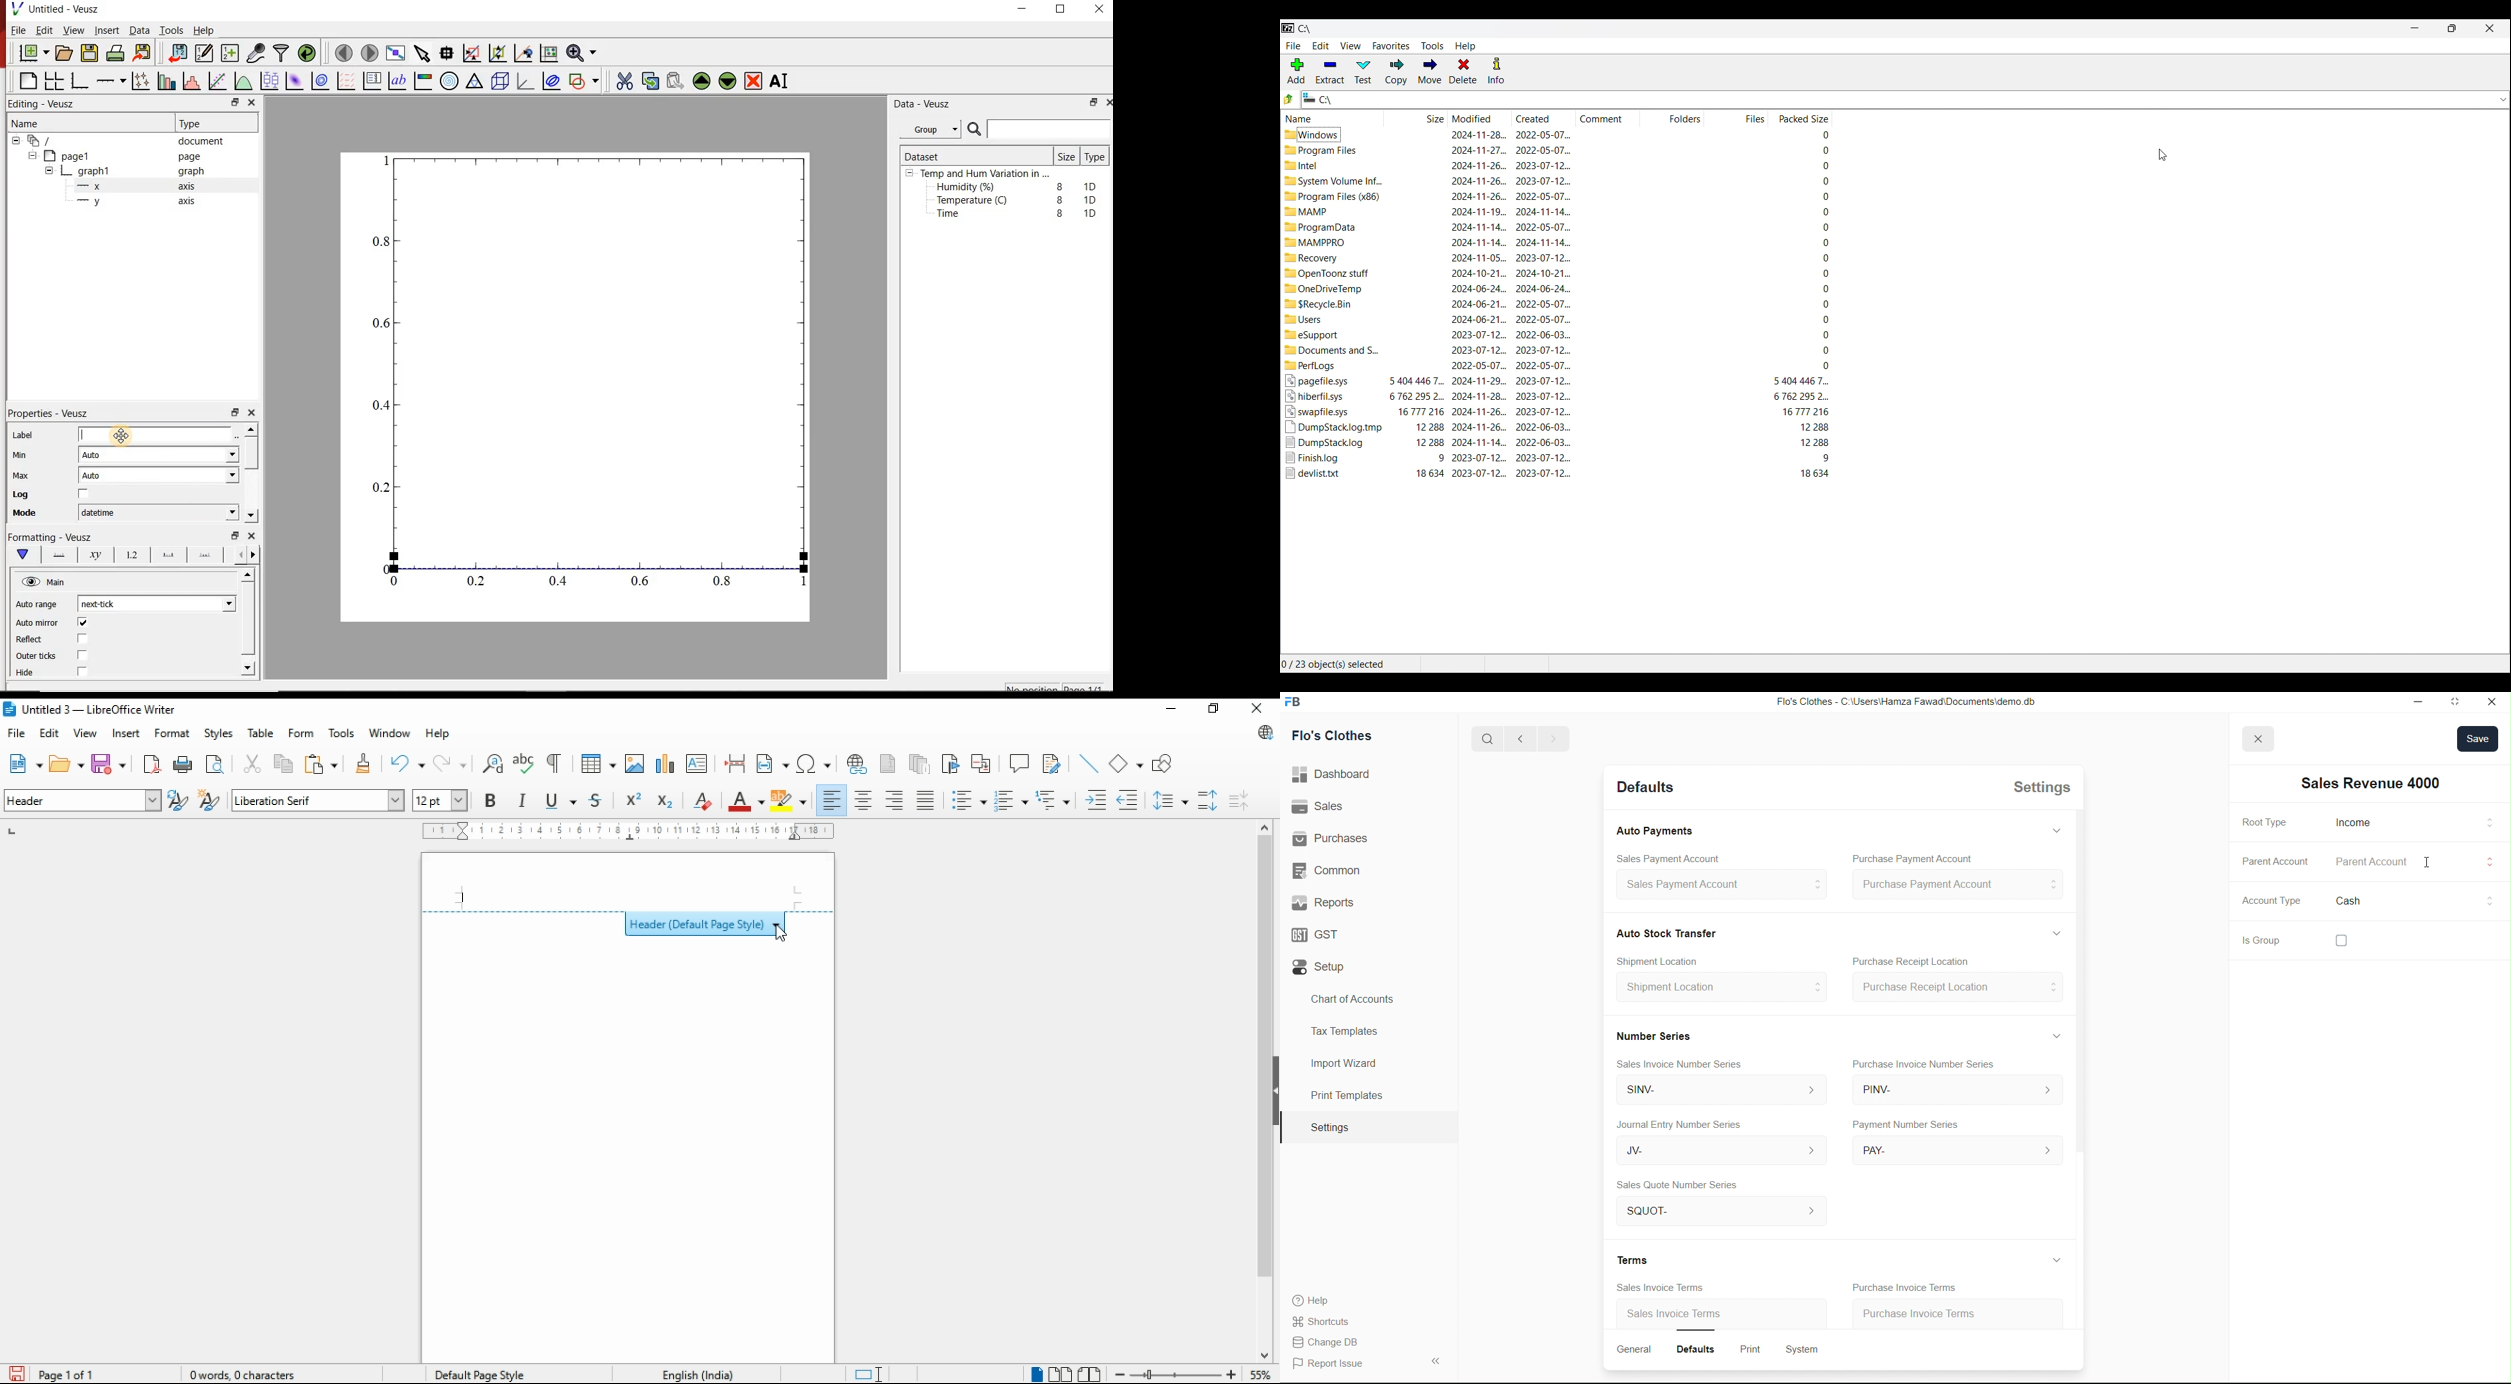 The width and height of the screenshot is (2520, 1400). What do you see at coordinates (1907, 859) in the screenshot?
I see `Purchase Payment Account` at bounding box center [1907, 859].